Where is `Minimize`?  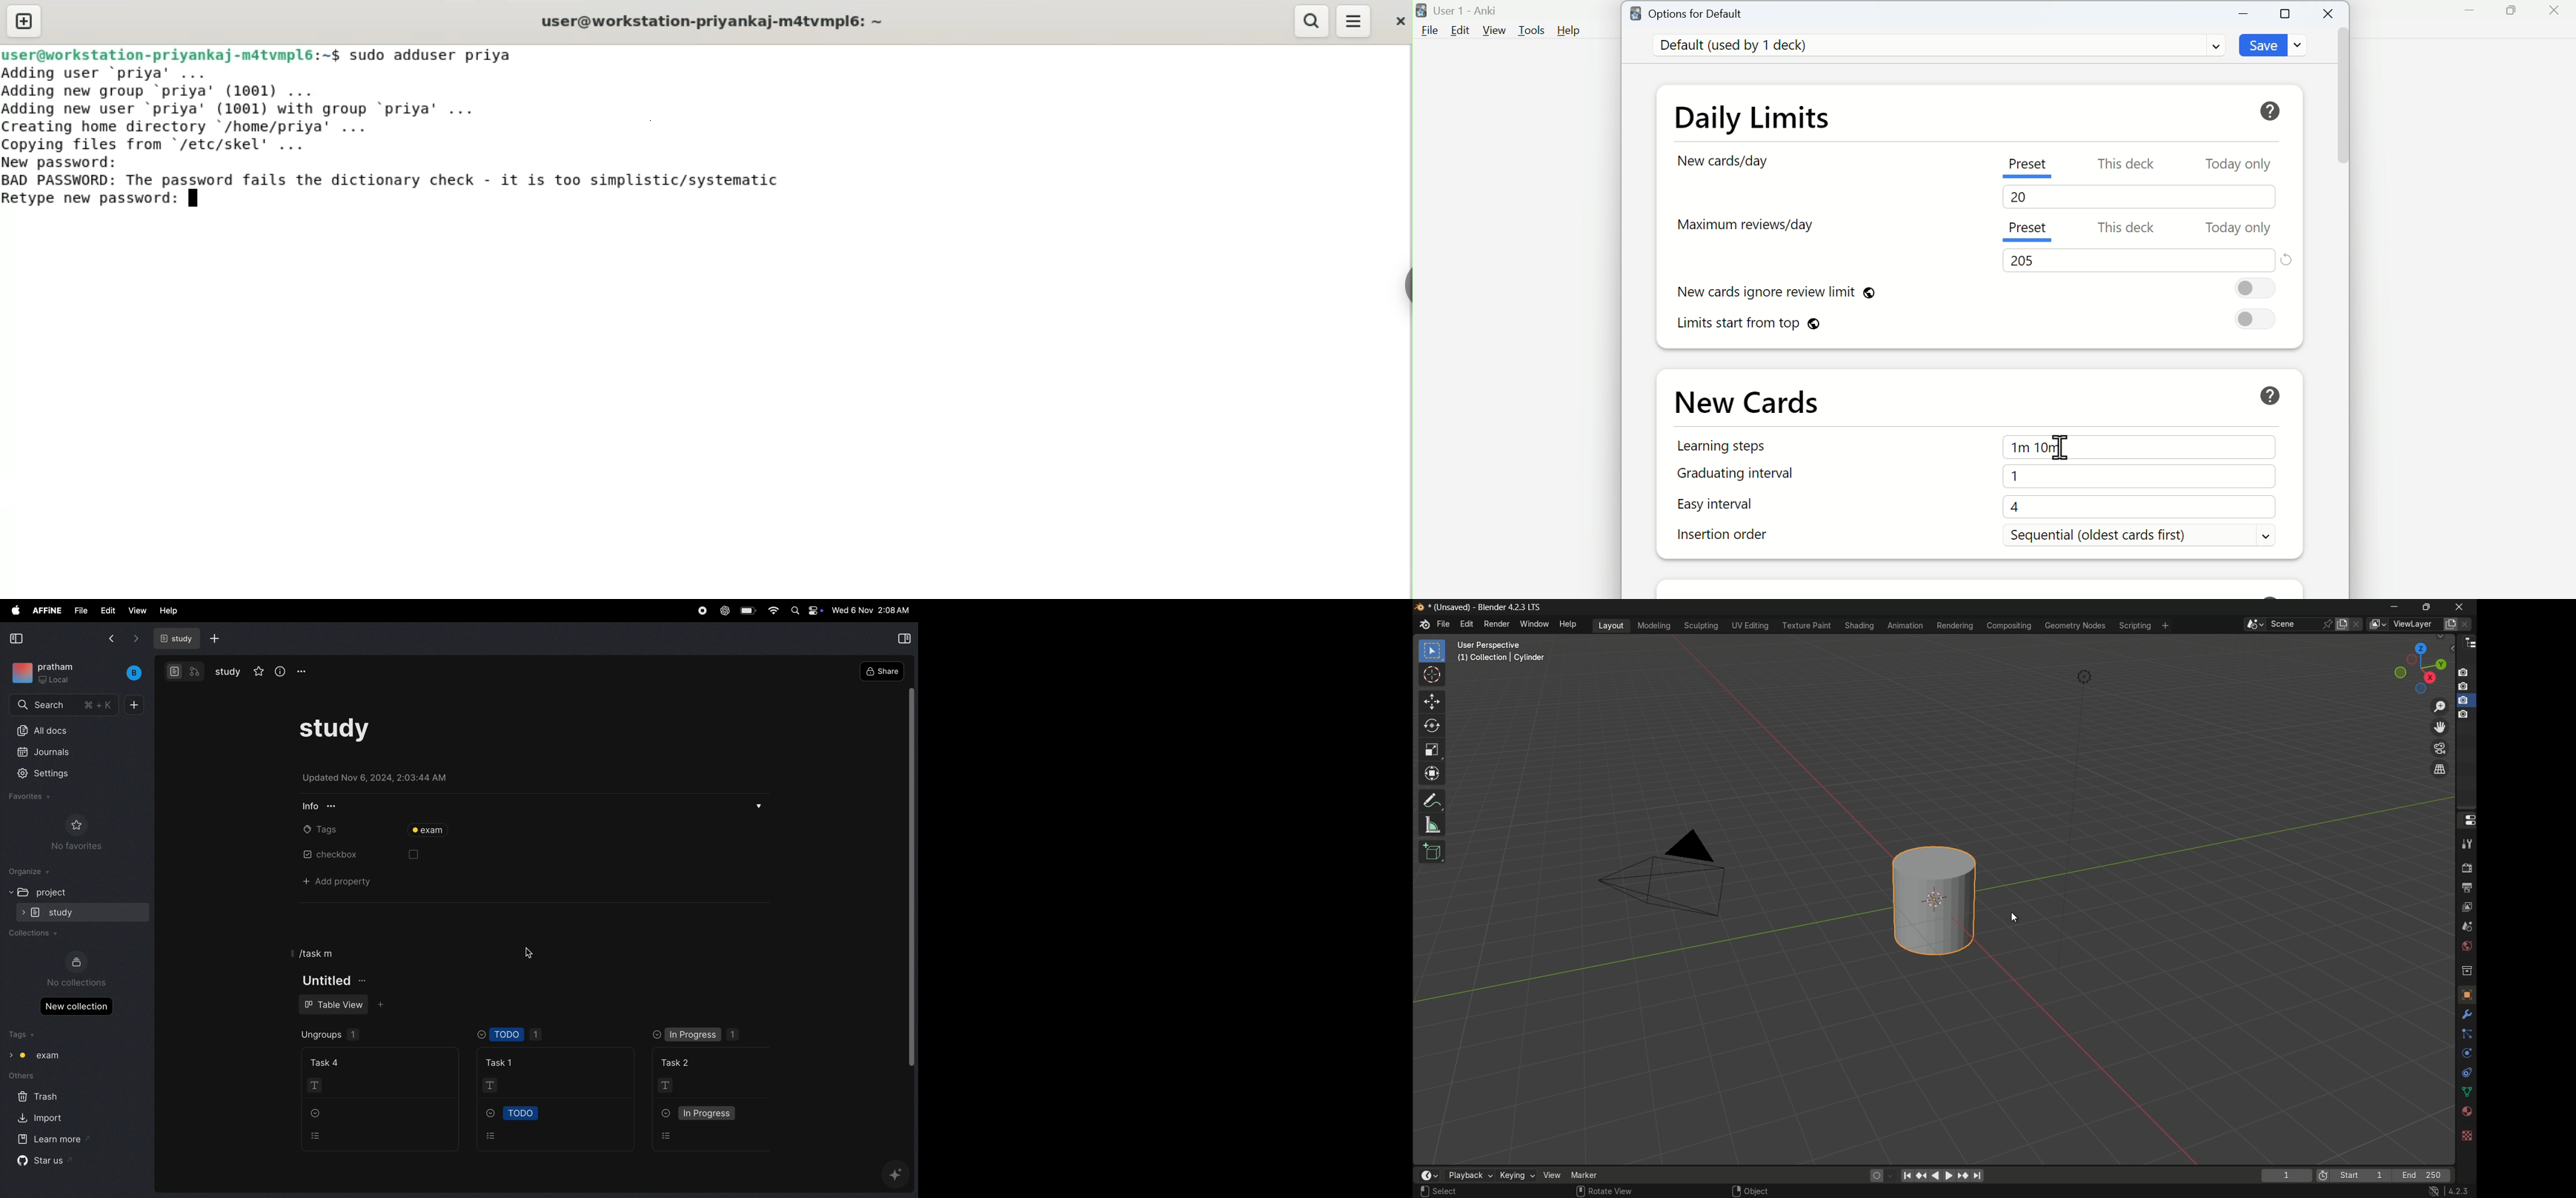 Minimize is located at coordinates (2246, 13).